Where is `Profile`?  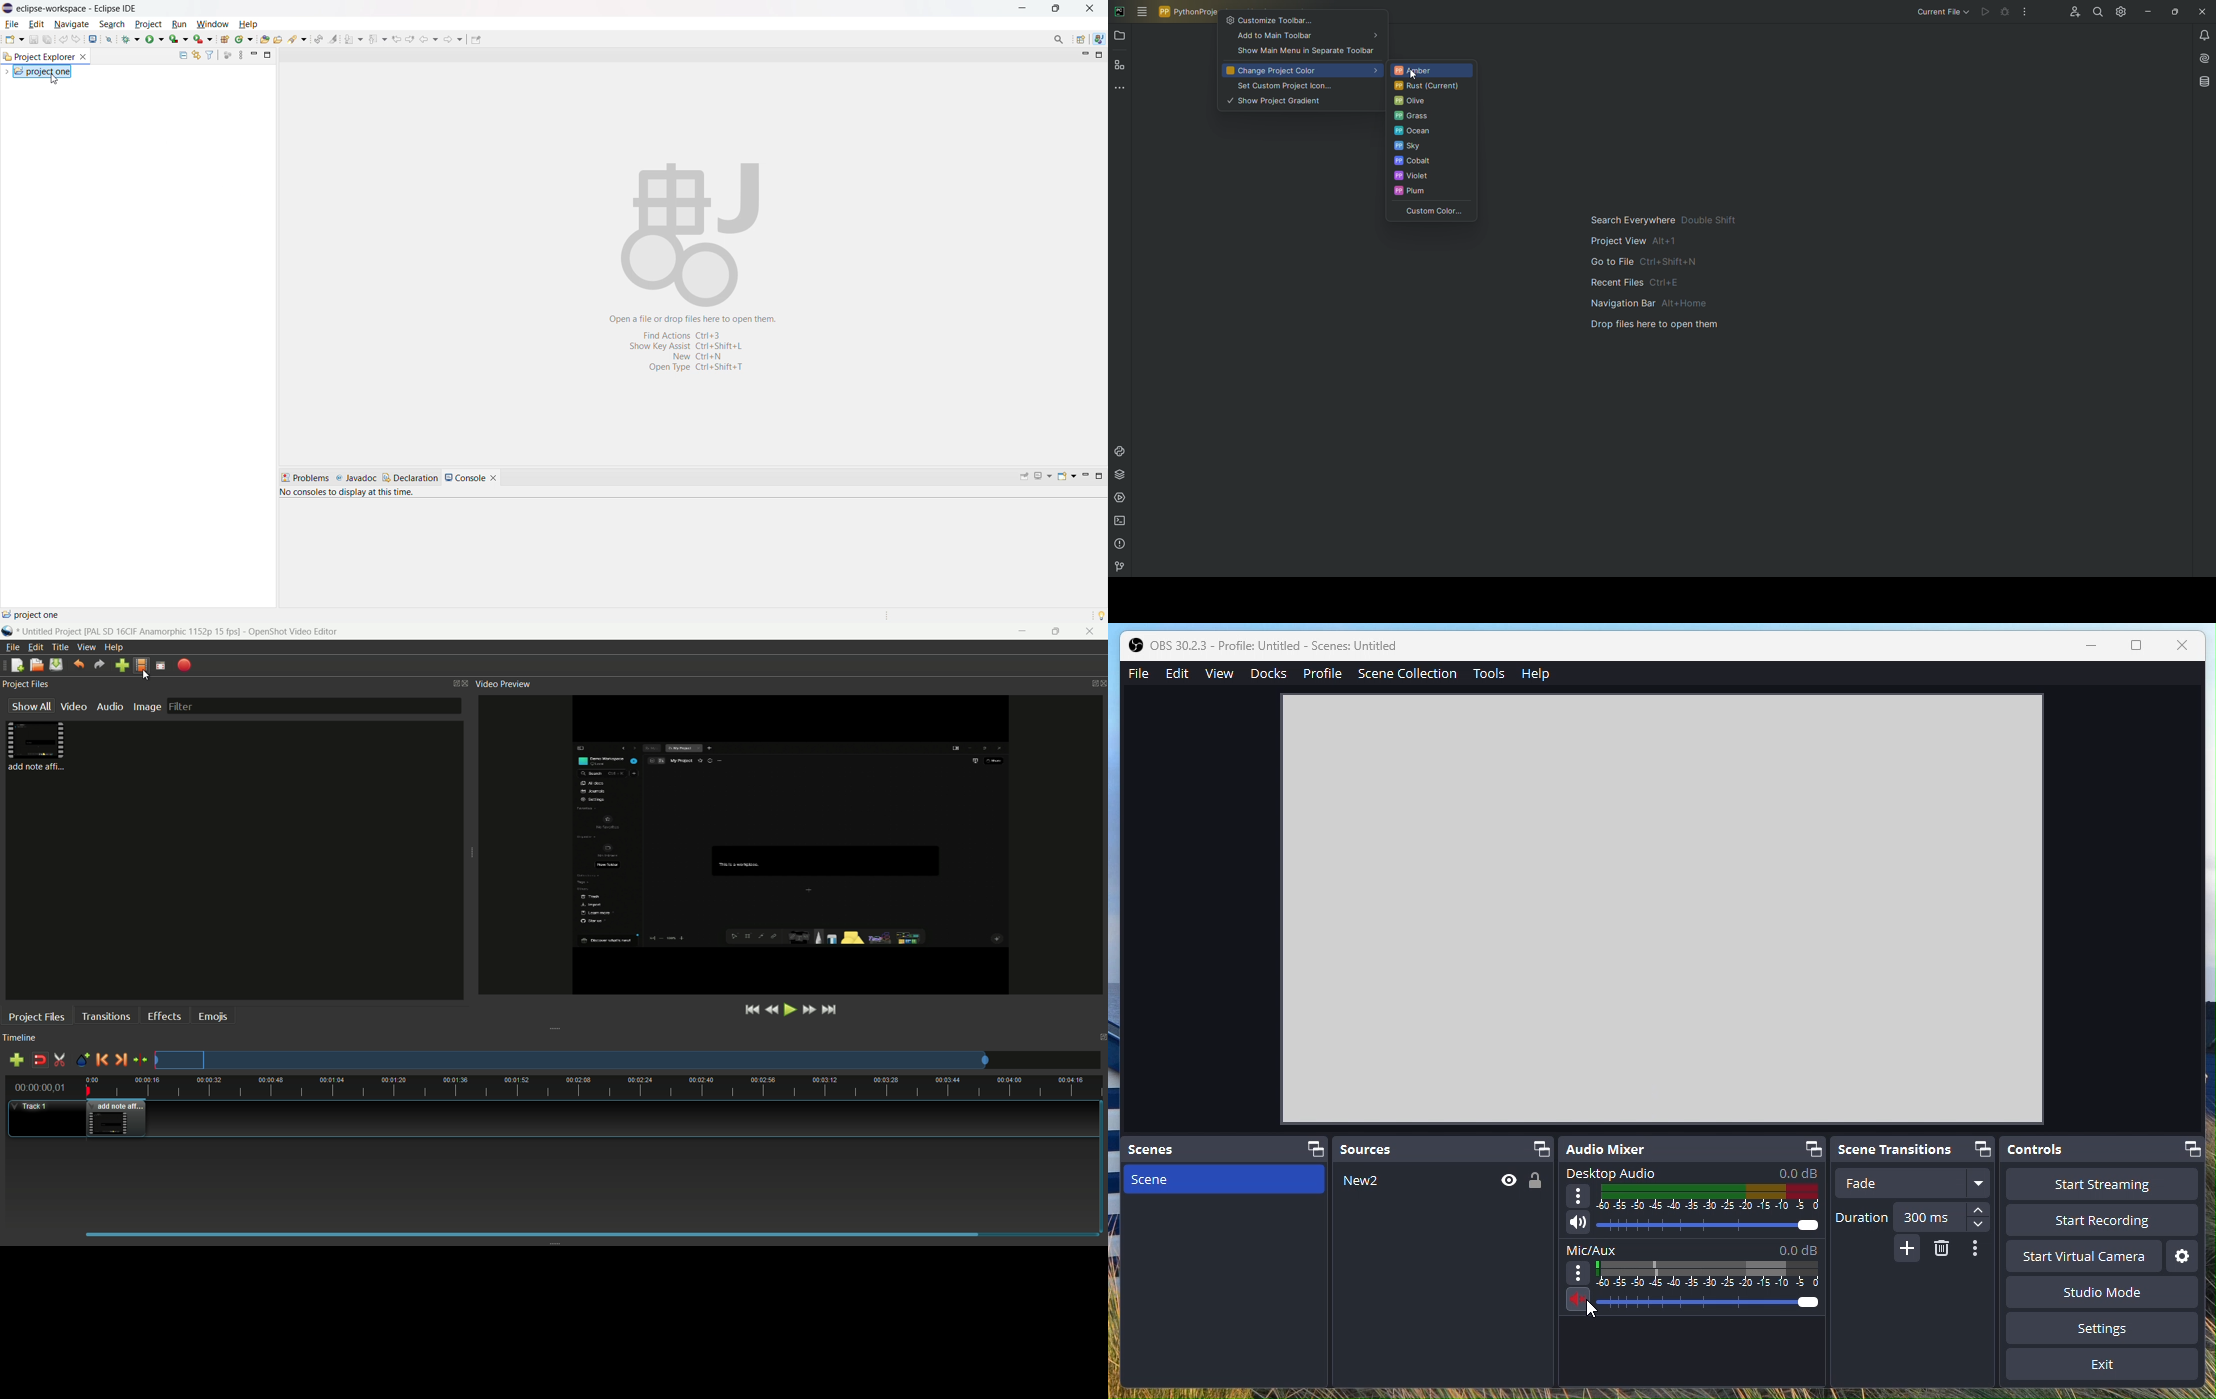 Profile is located at coordinates (1325, 672).